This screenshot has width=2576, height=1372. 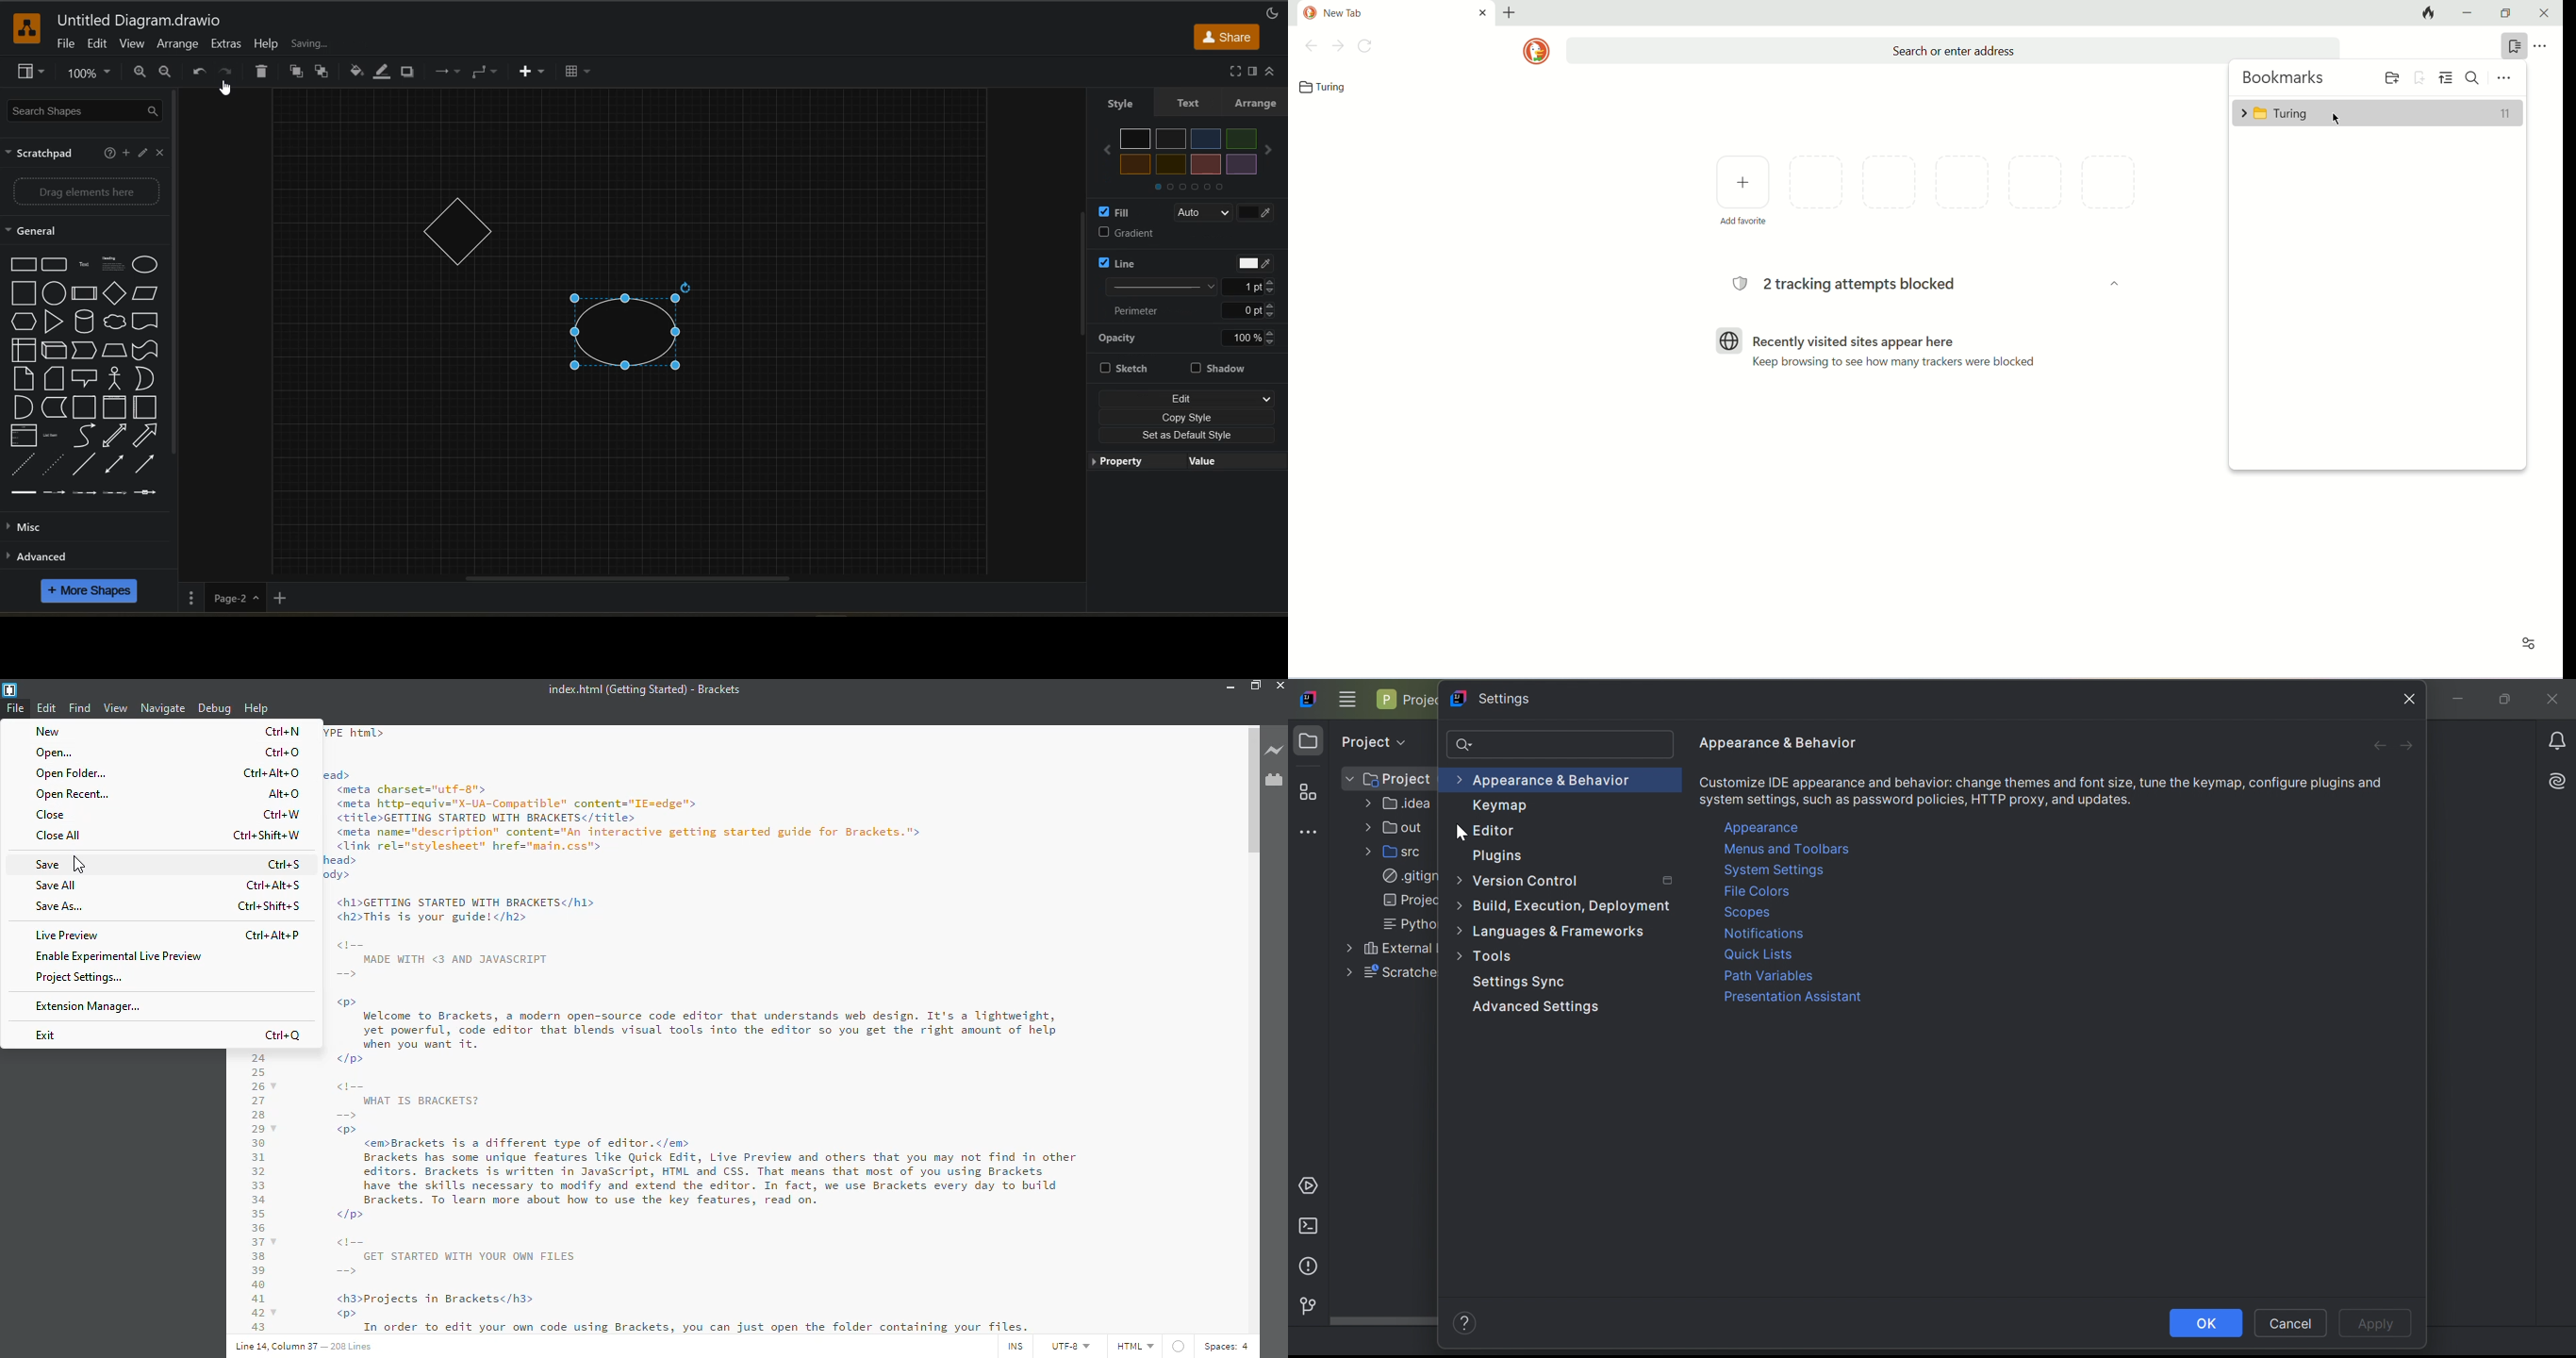 I want to click on no linter available, so click(x=1180, y=1347).